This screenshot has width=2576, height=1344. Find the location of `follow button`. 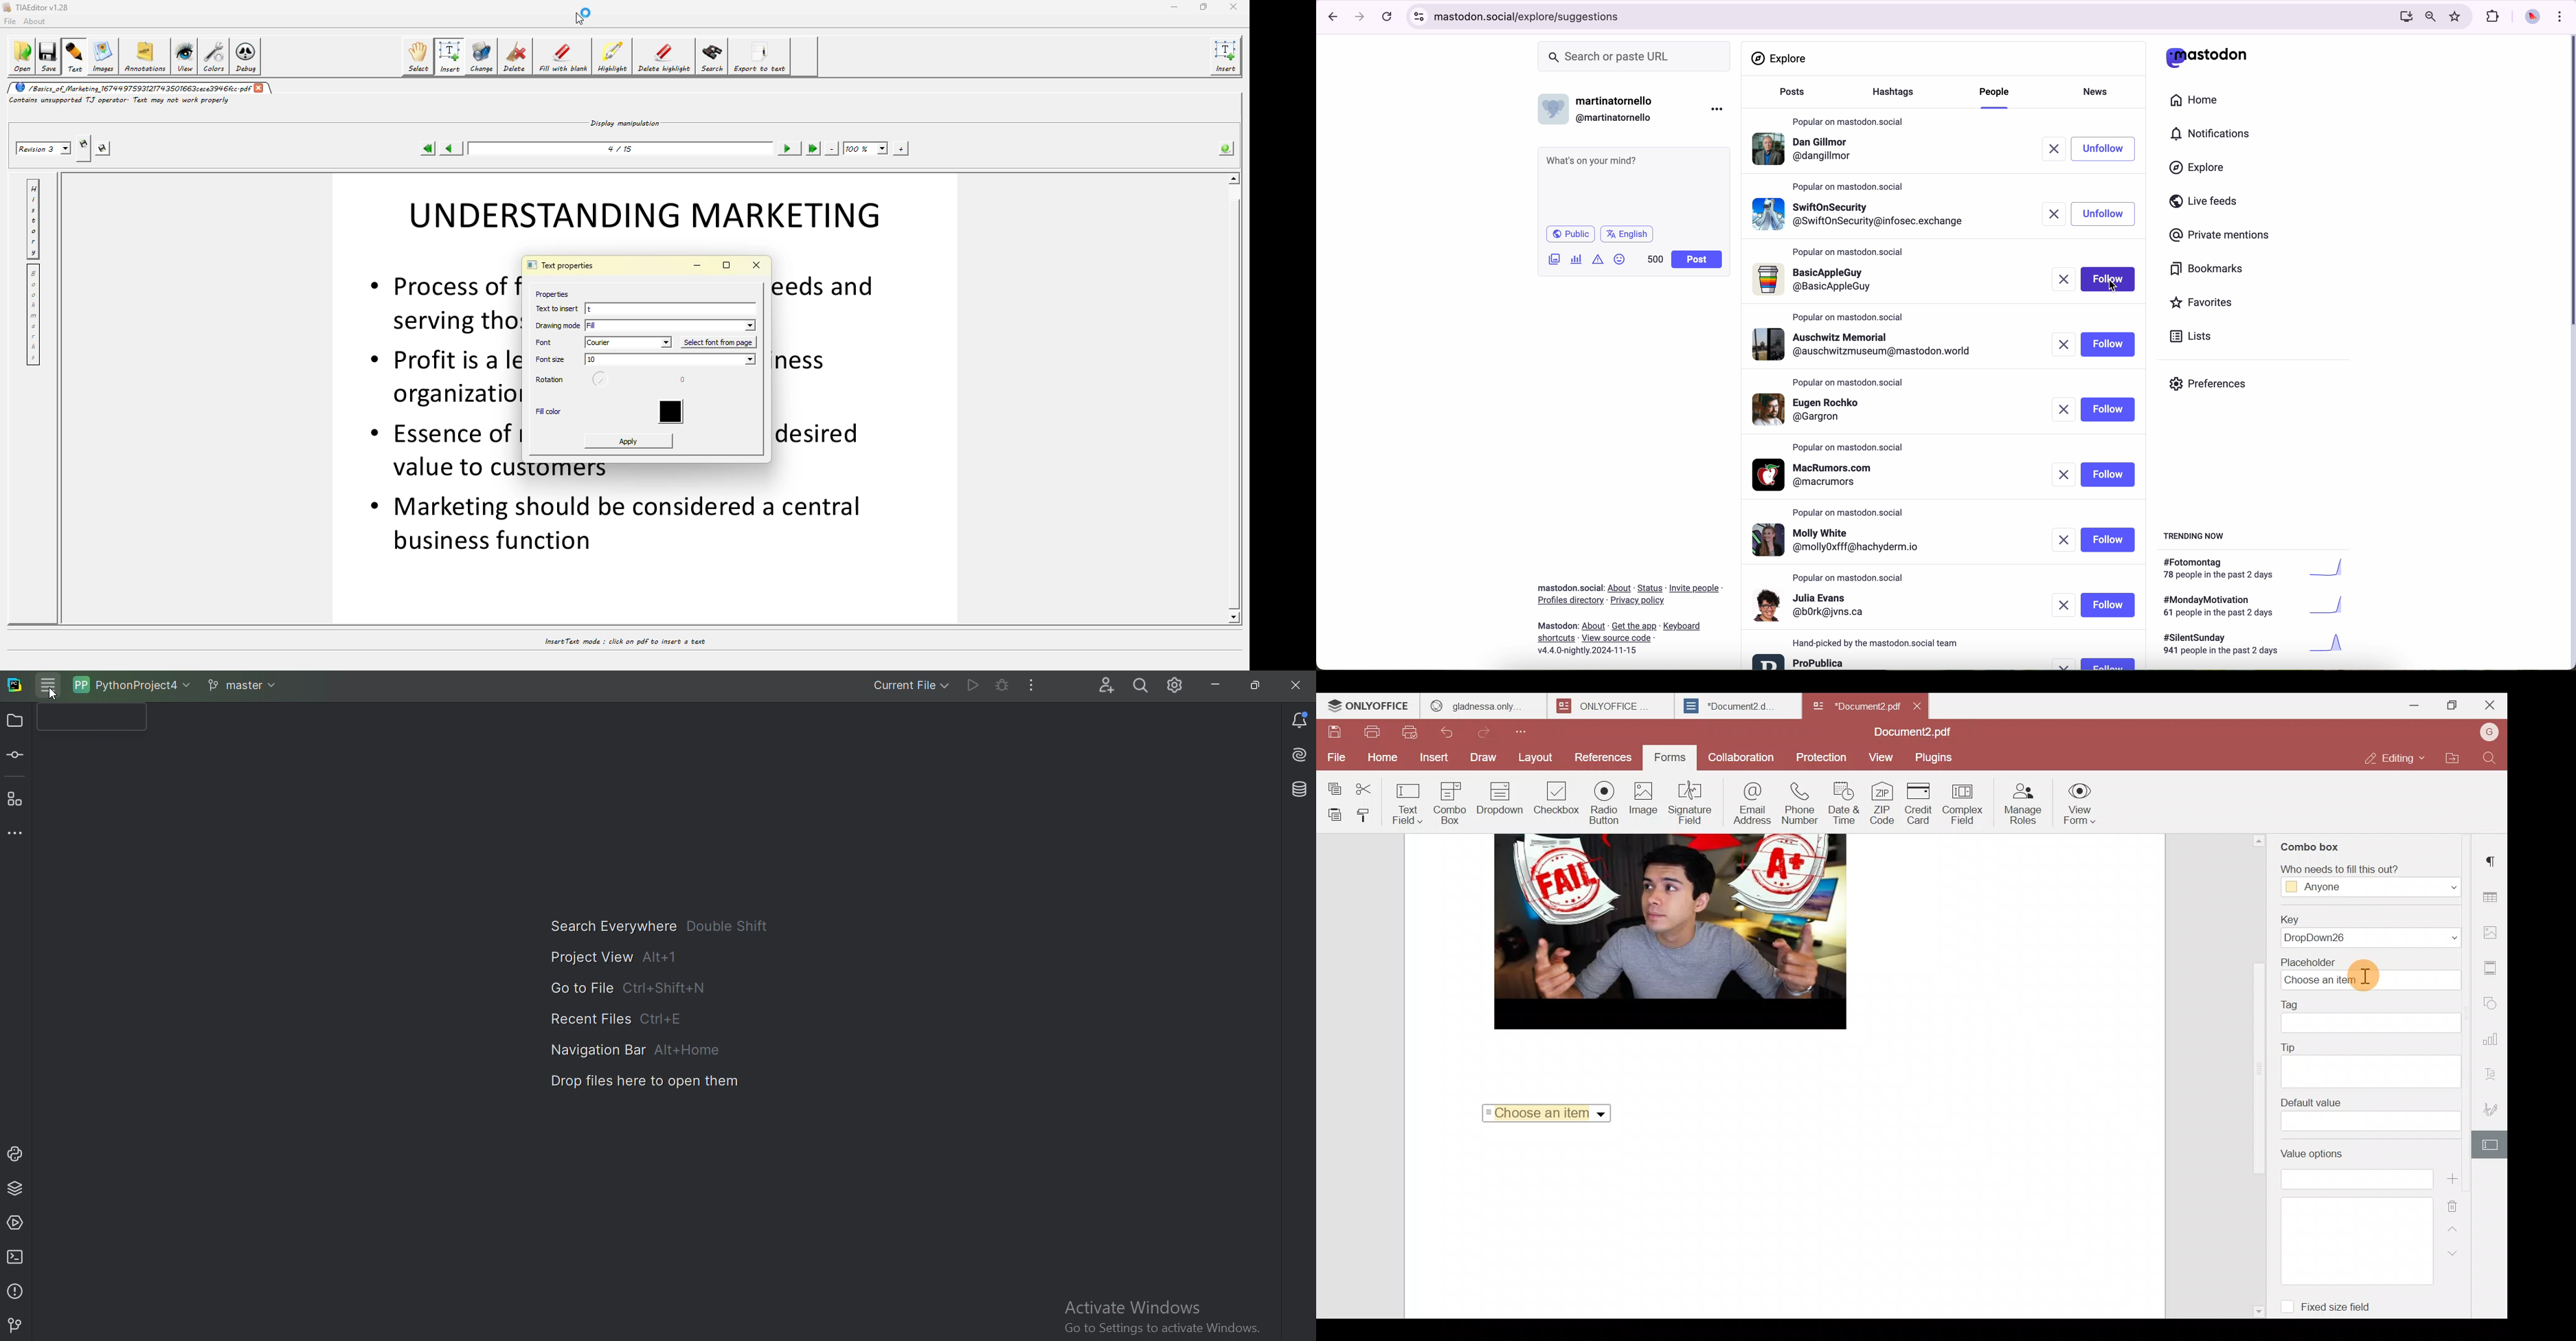

follow button is located at coordinates (2107, 663).